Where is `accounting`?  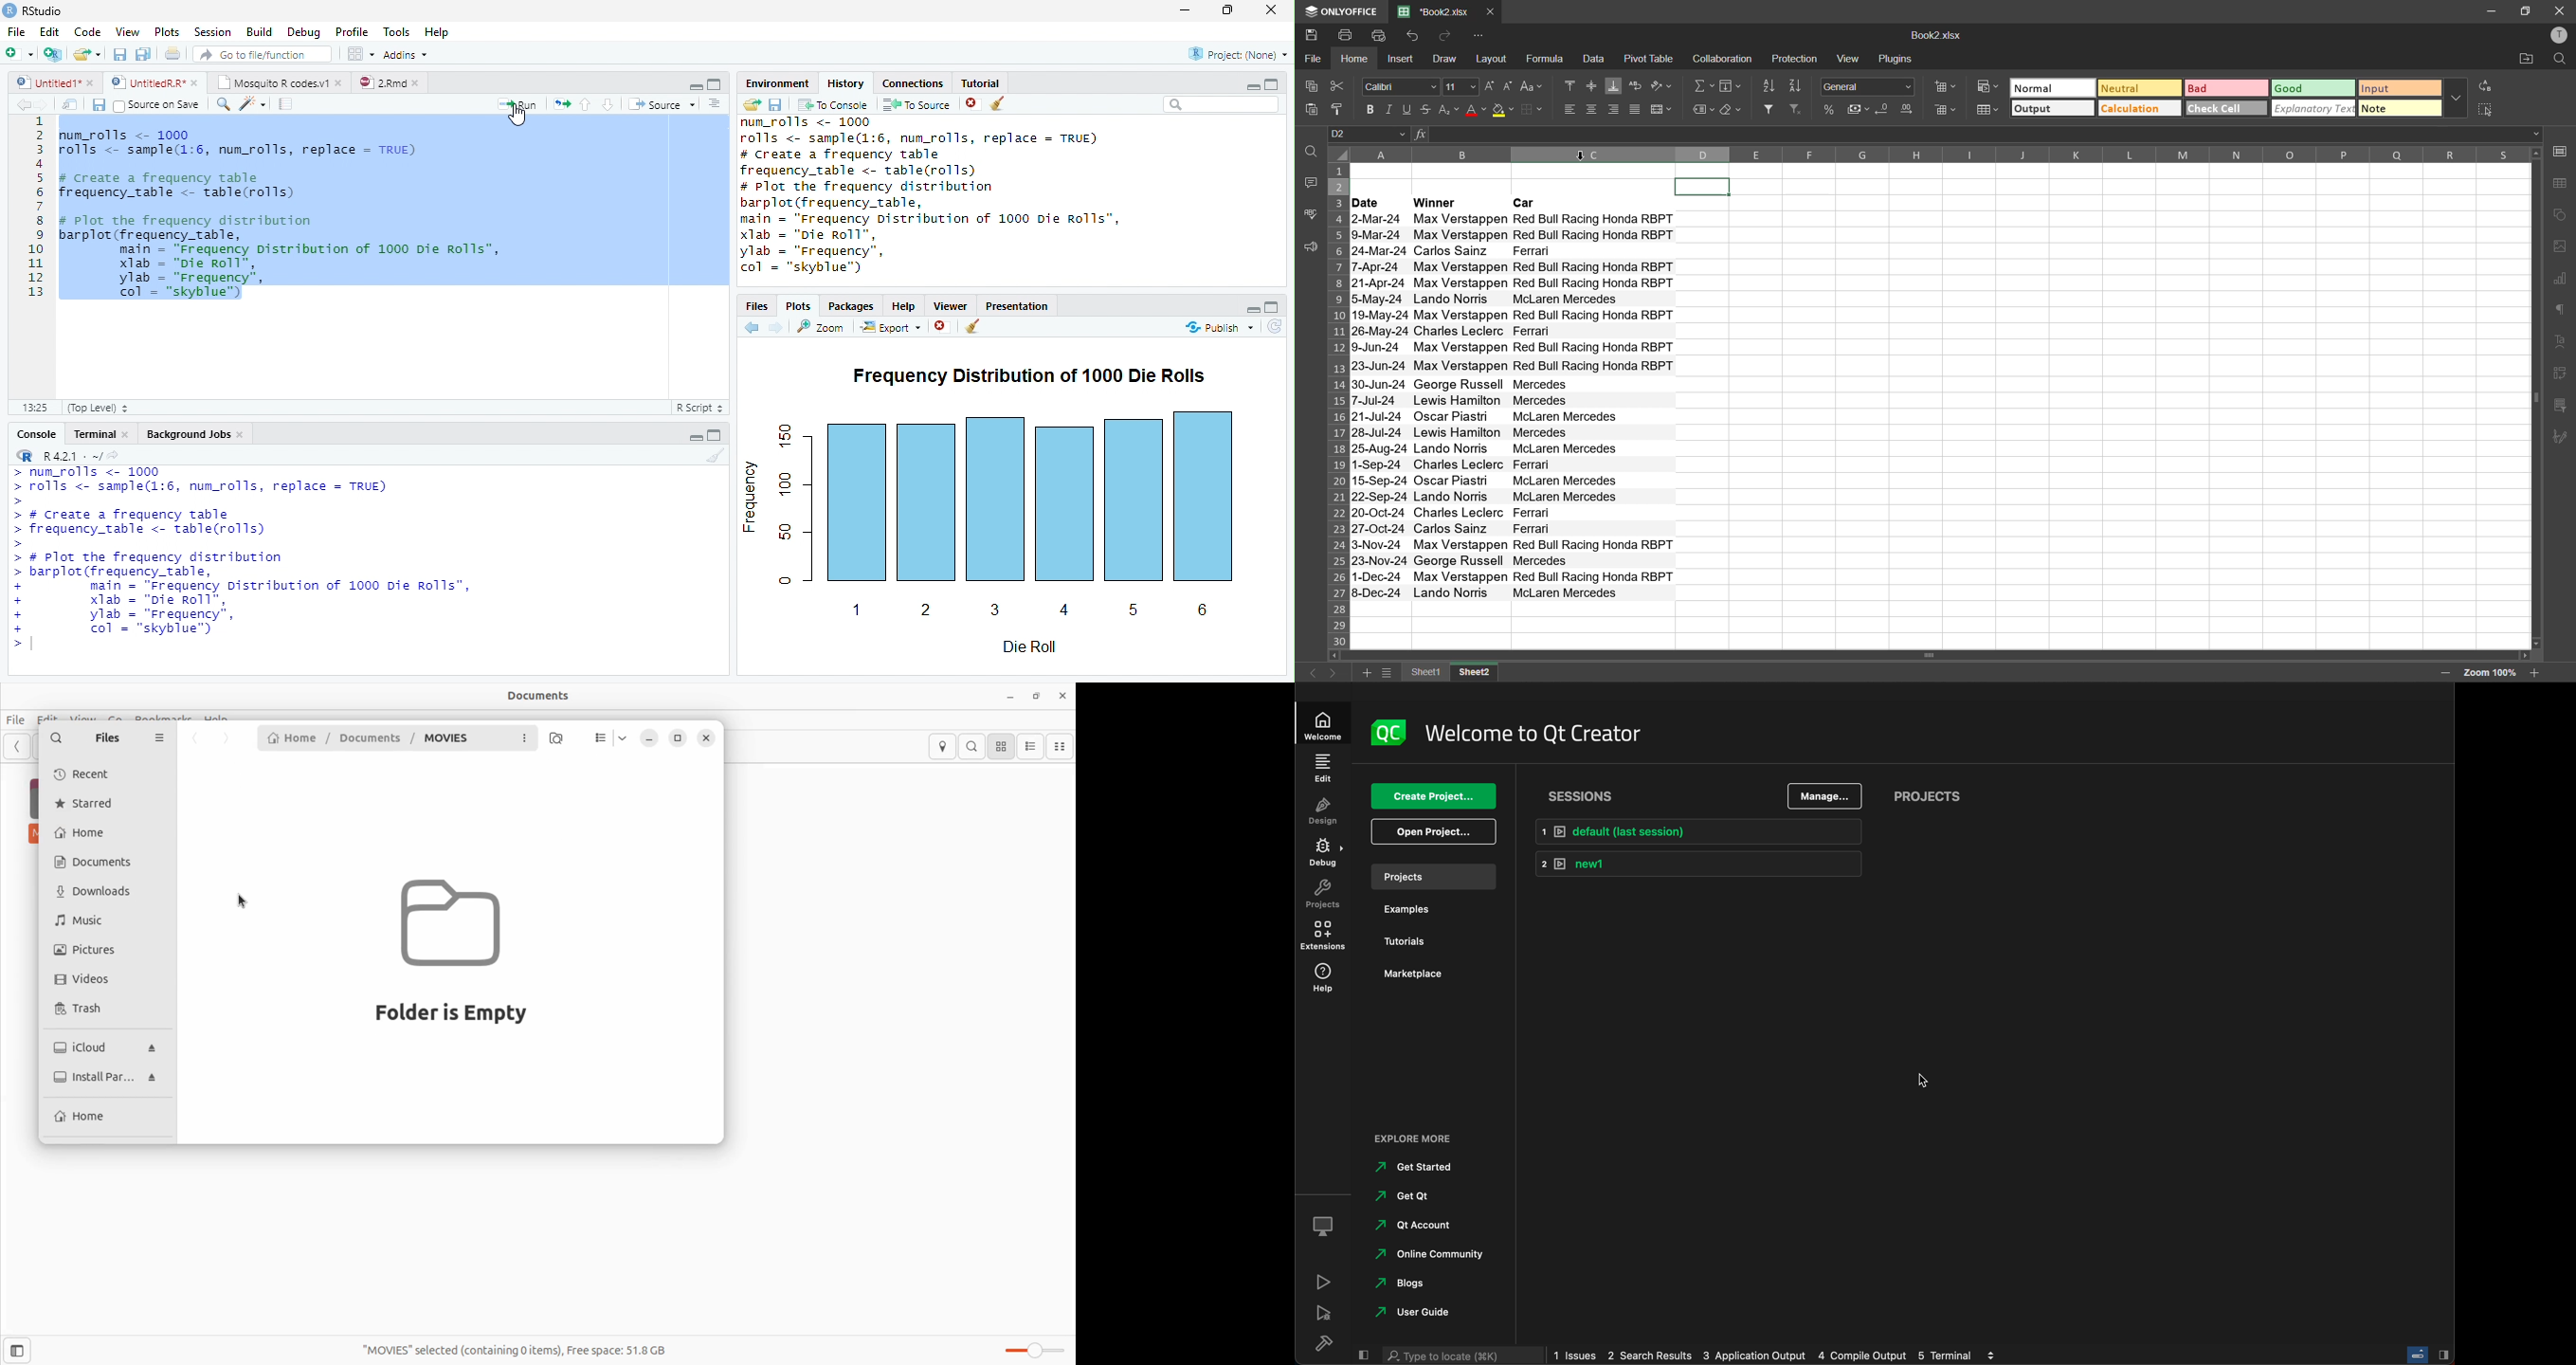
accounting is located at coordinates (1858, 108).